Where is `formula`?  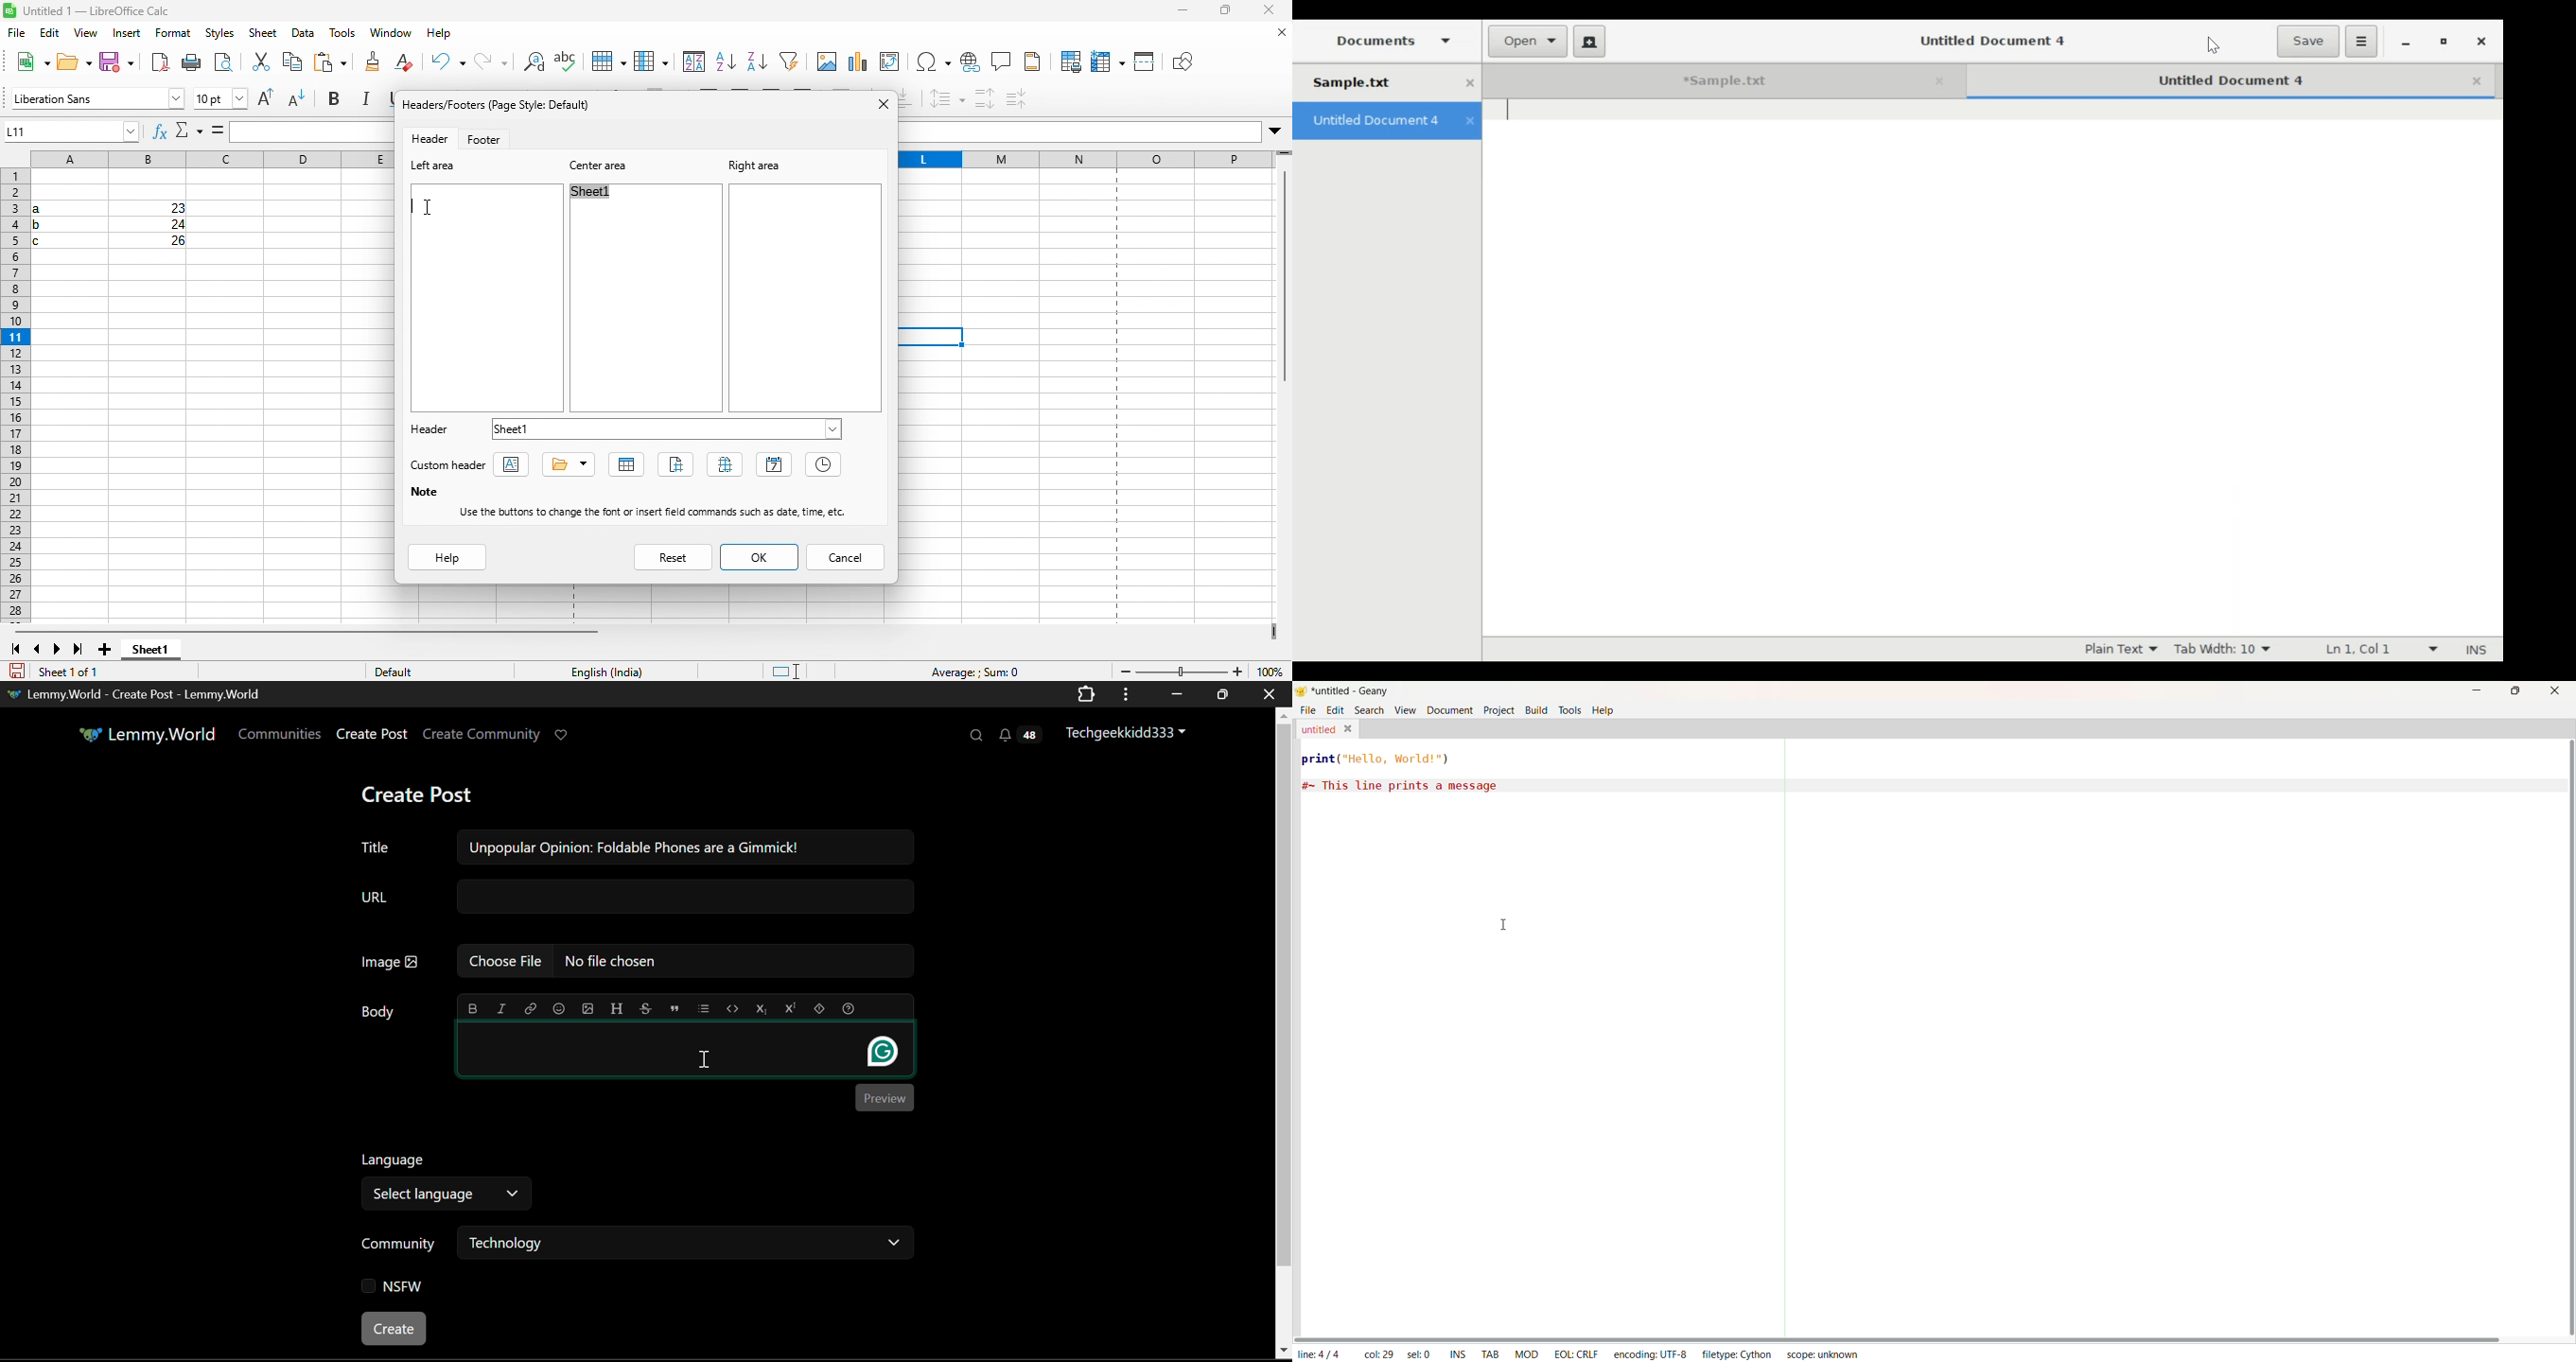 formula is located at coordinates (220, 131).